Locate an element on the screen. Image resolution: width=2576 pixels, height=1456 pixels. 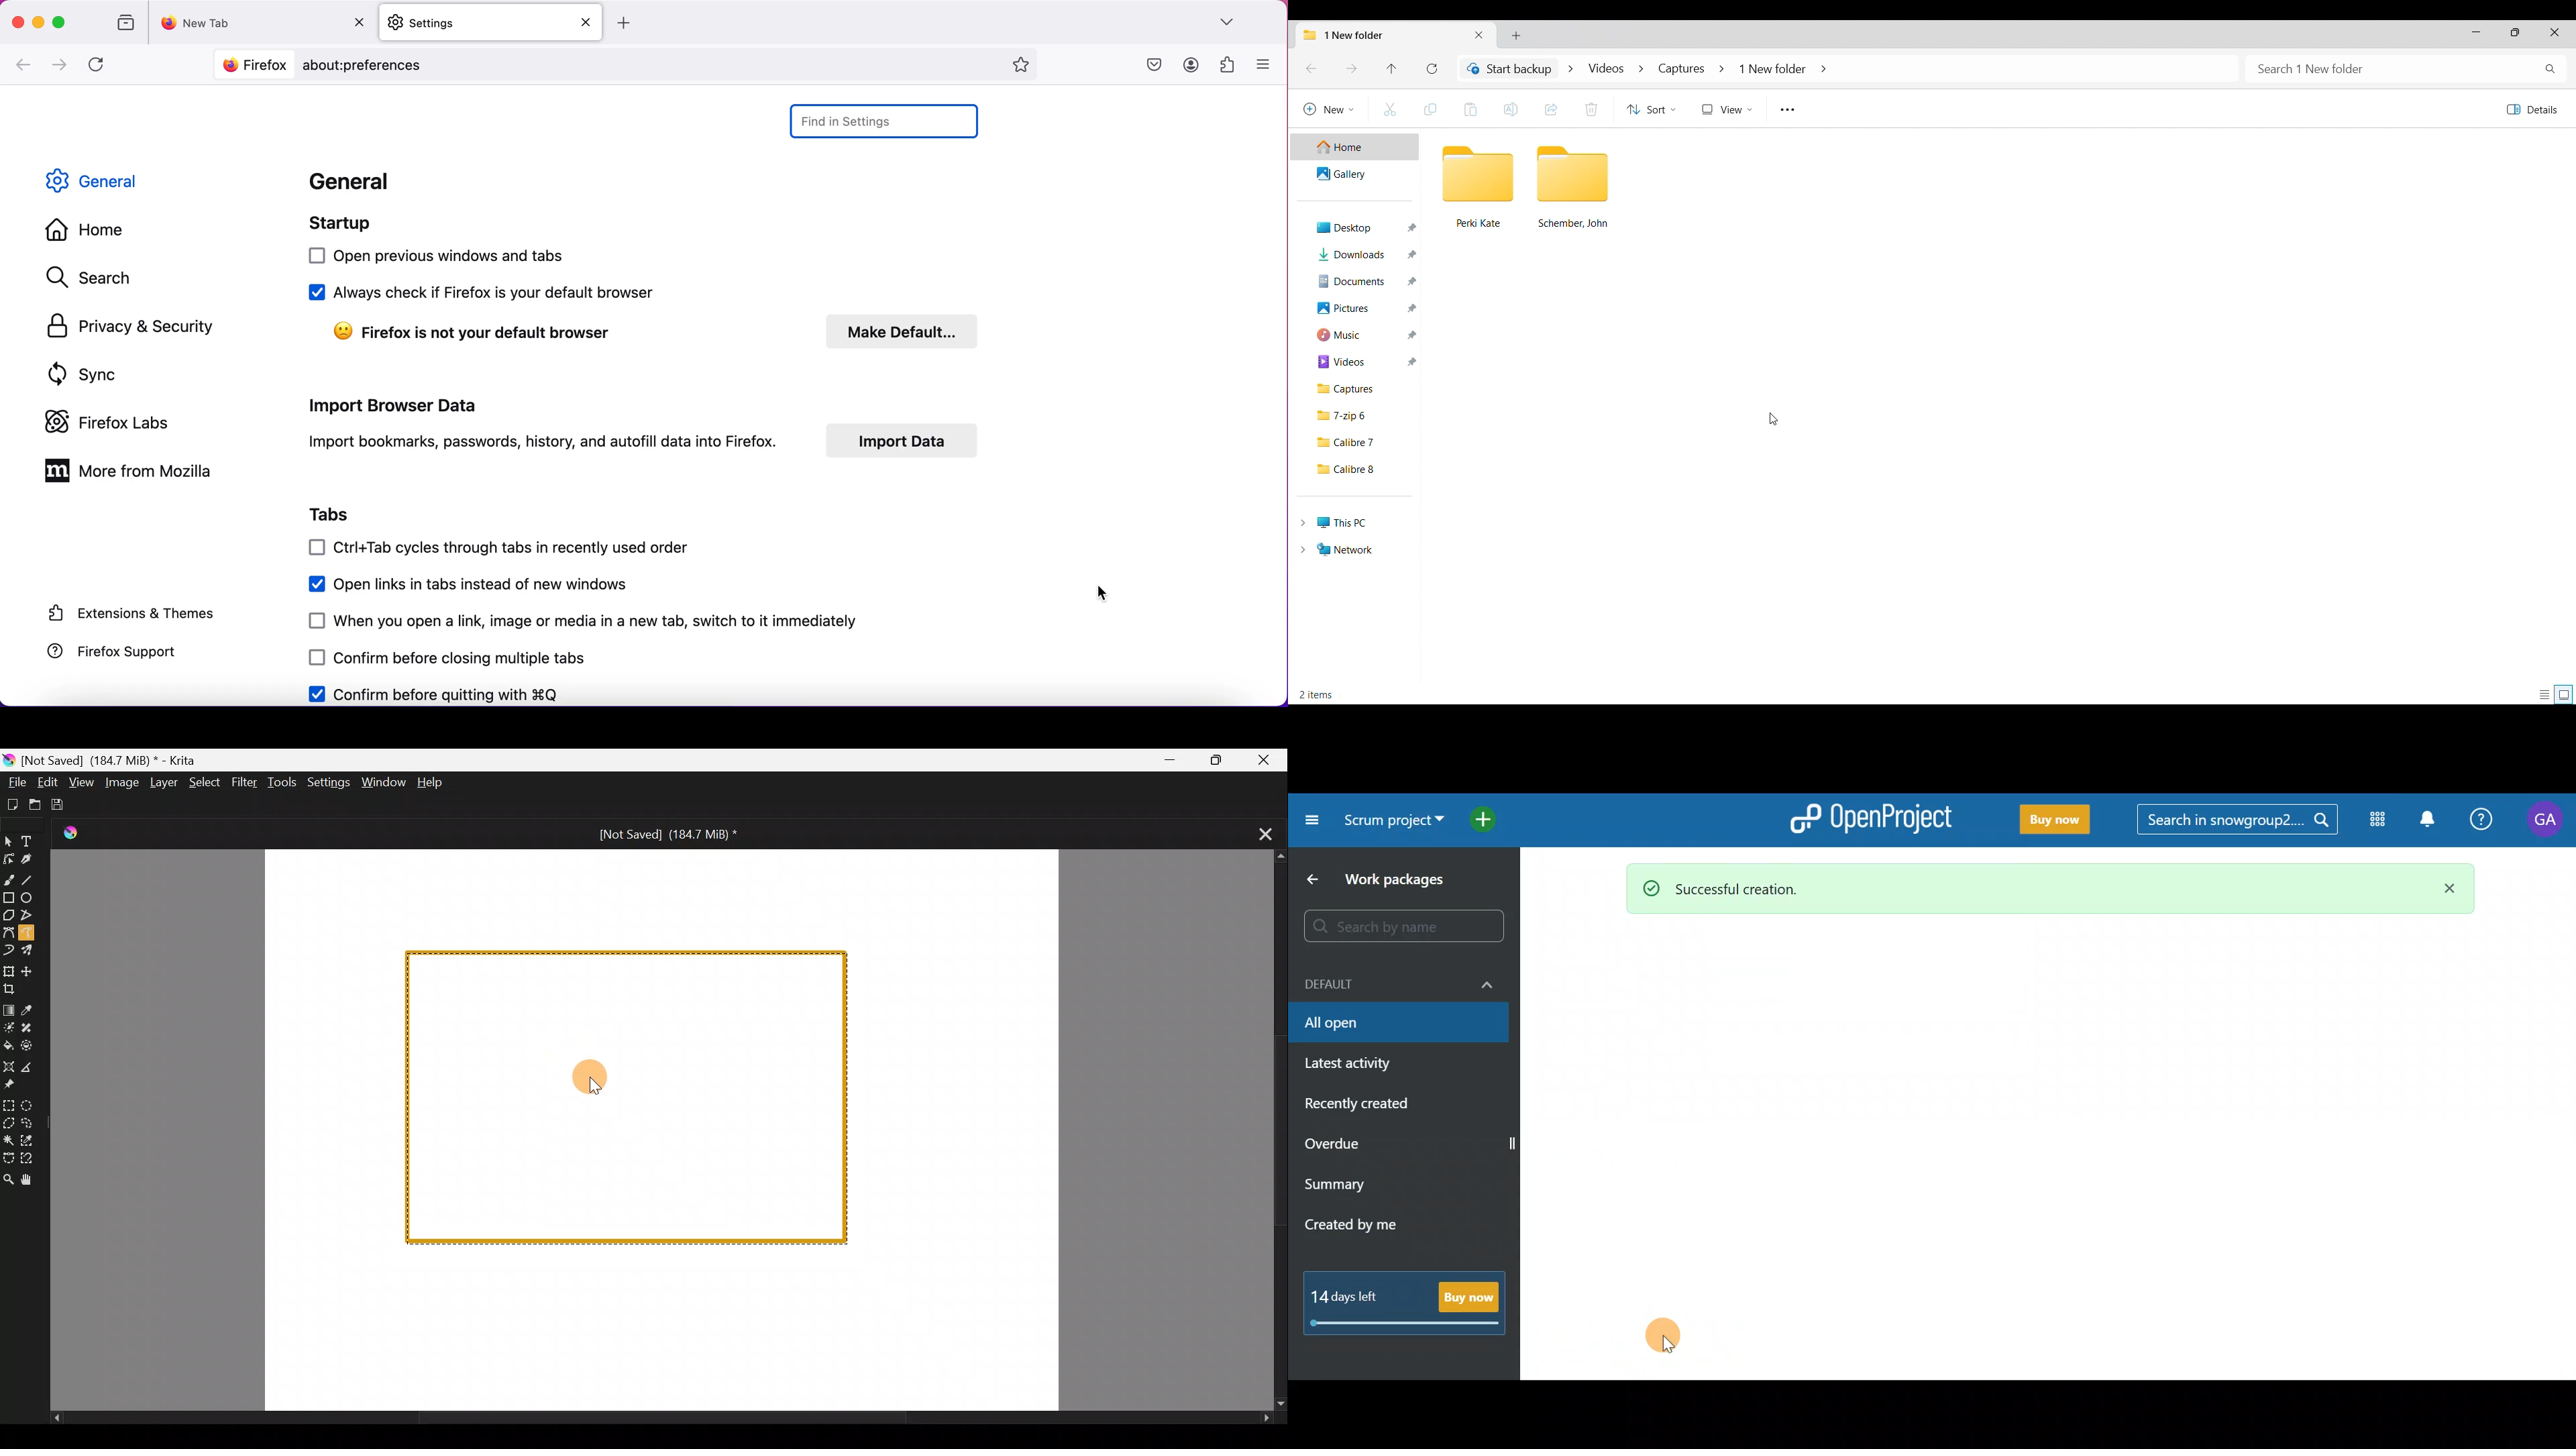
Multibrush tool is located at coordinates (34, 954).